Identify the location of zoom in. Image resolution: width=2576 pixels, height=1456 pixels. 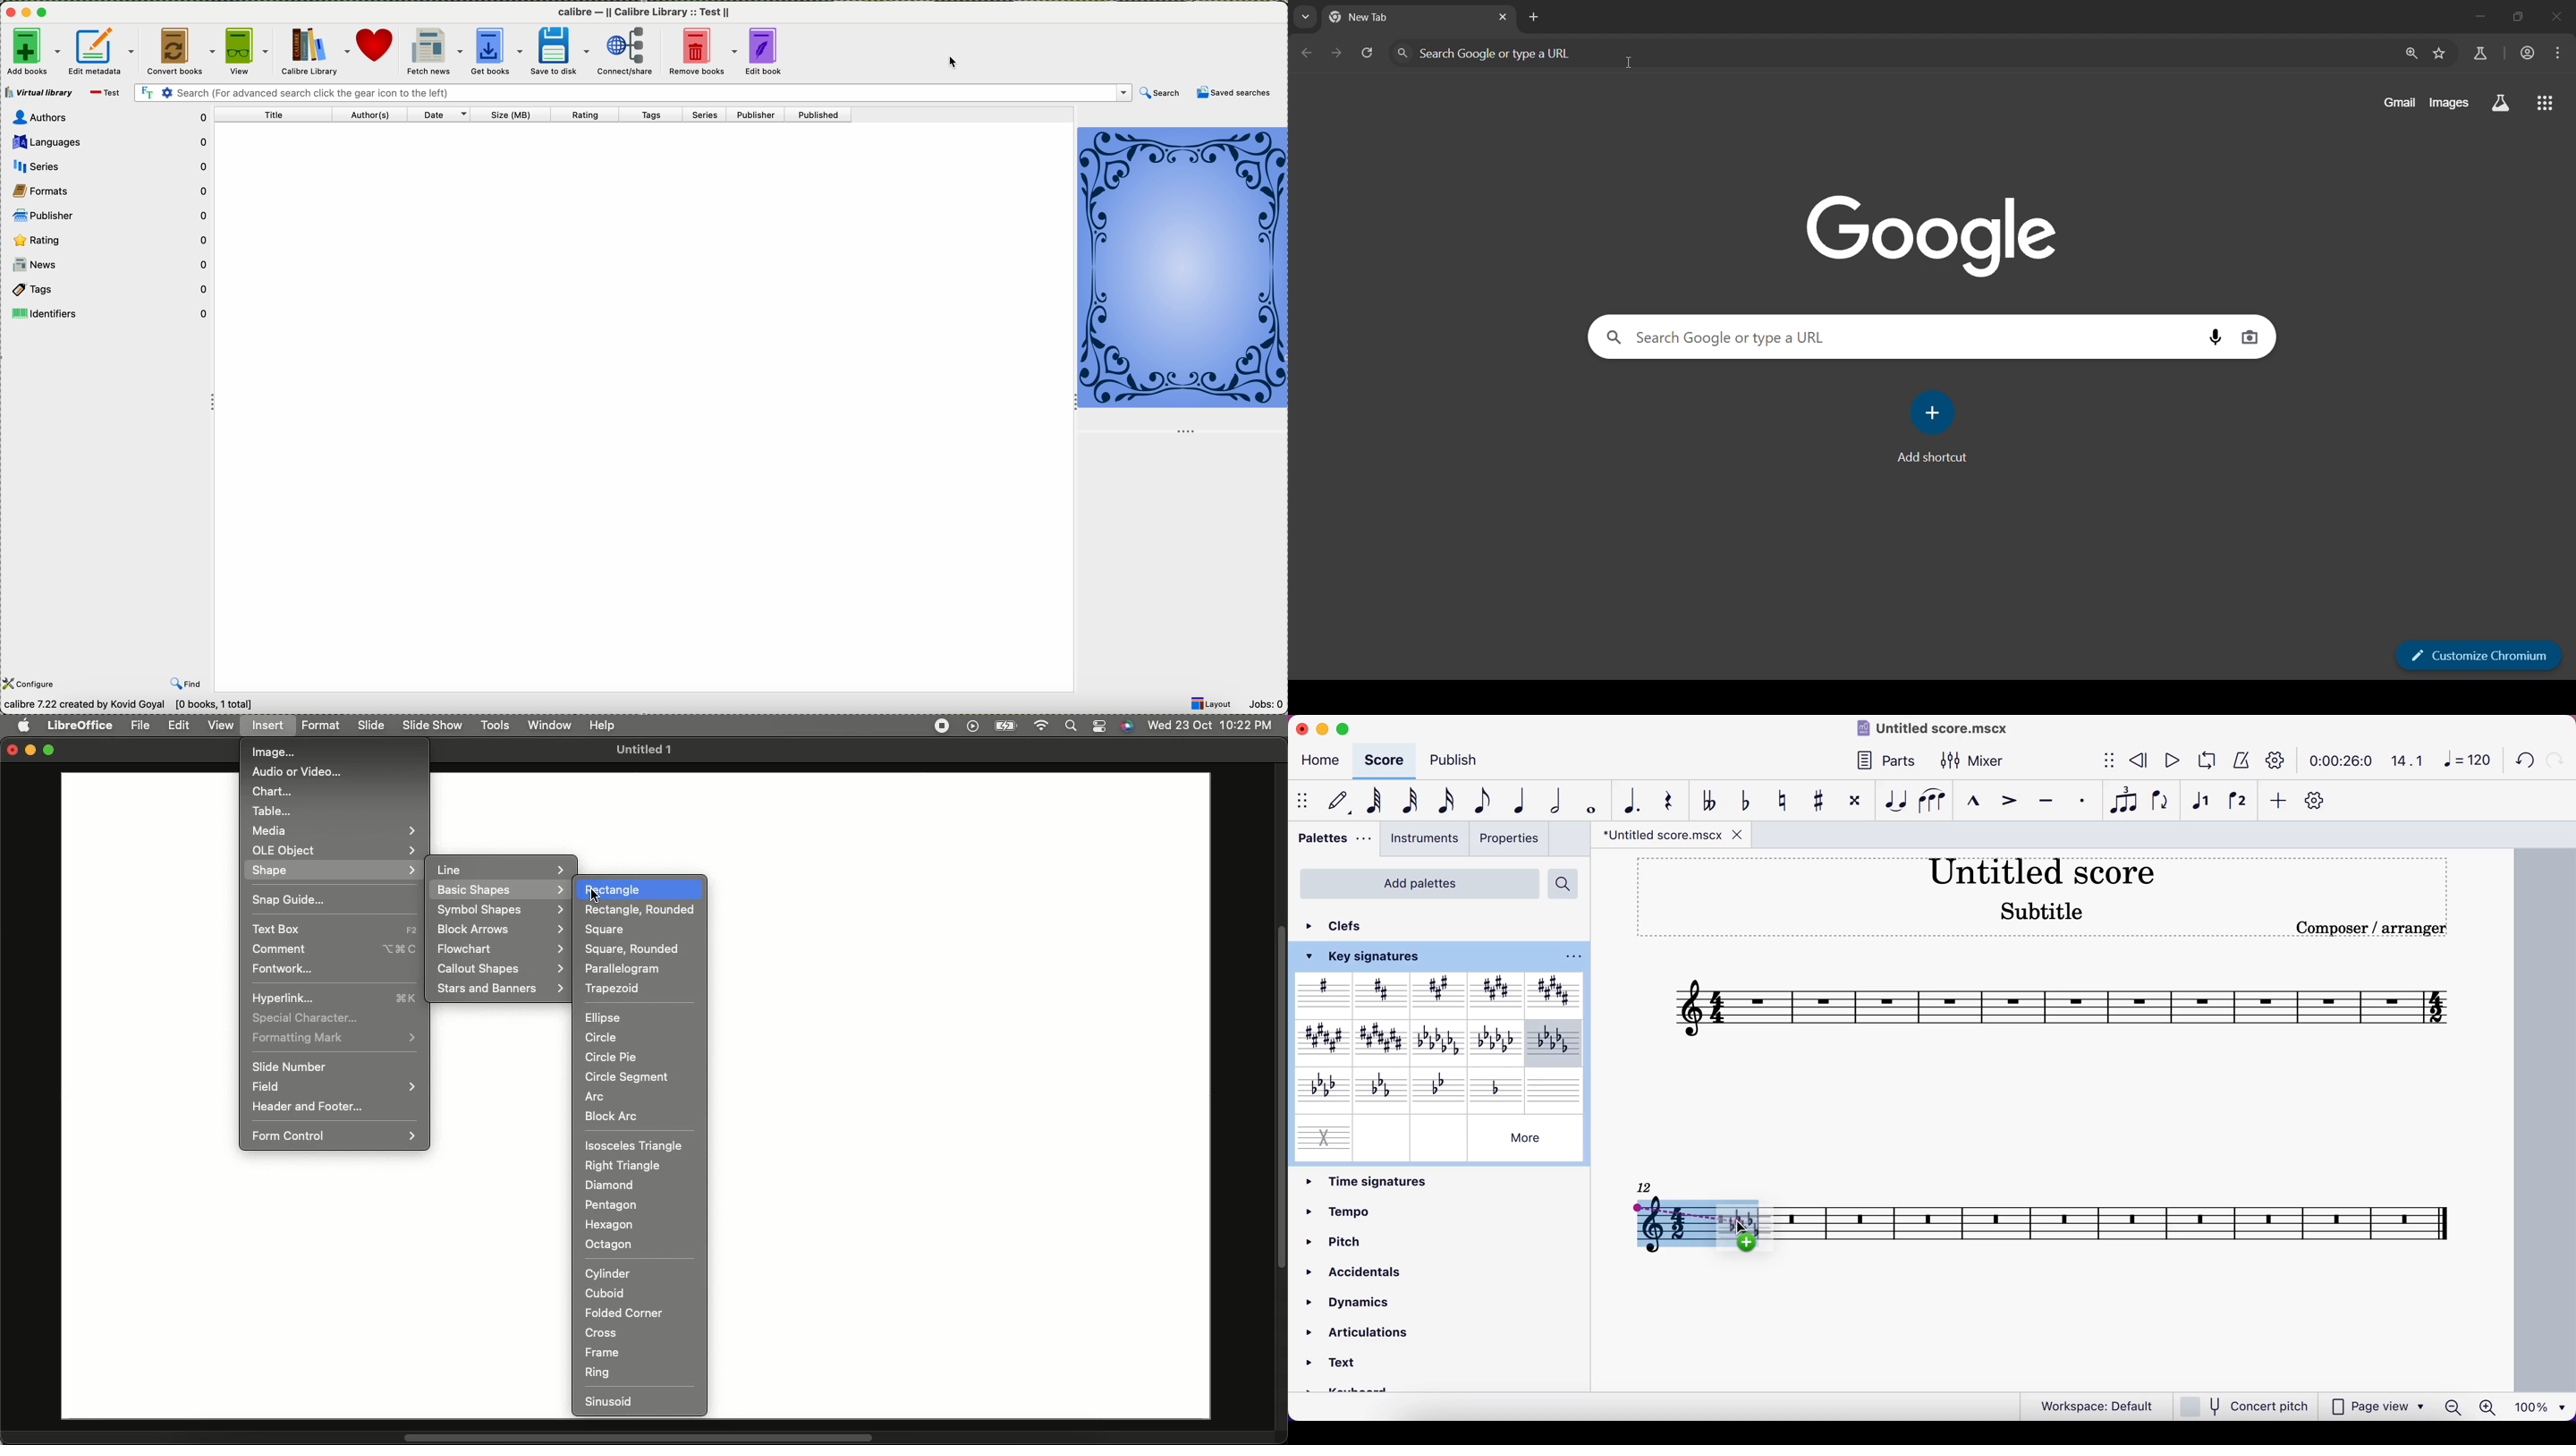
(2489, 1406).